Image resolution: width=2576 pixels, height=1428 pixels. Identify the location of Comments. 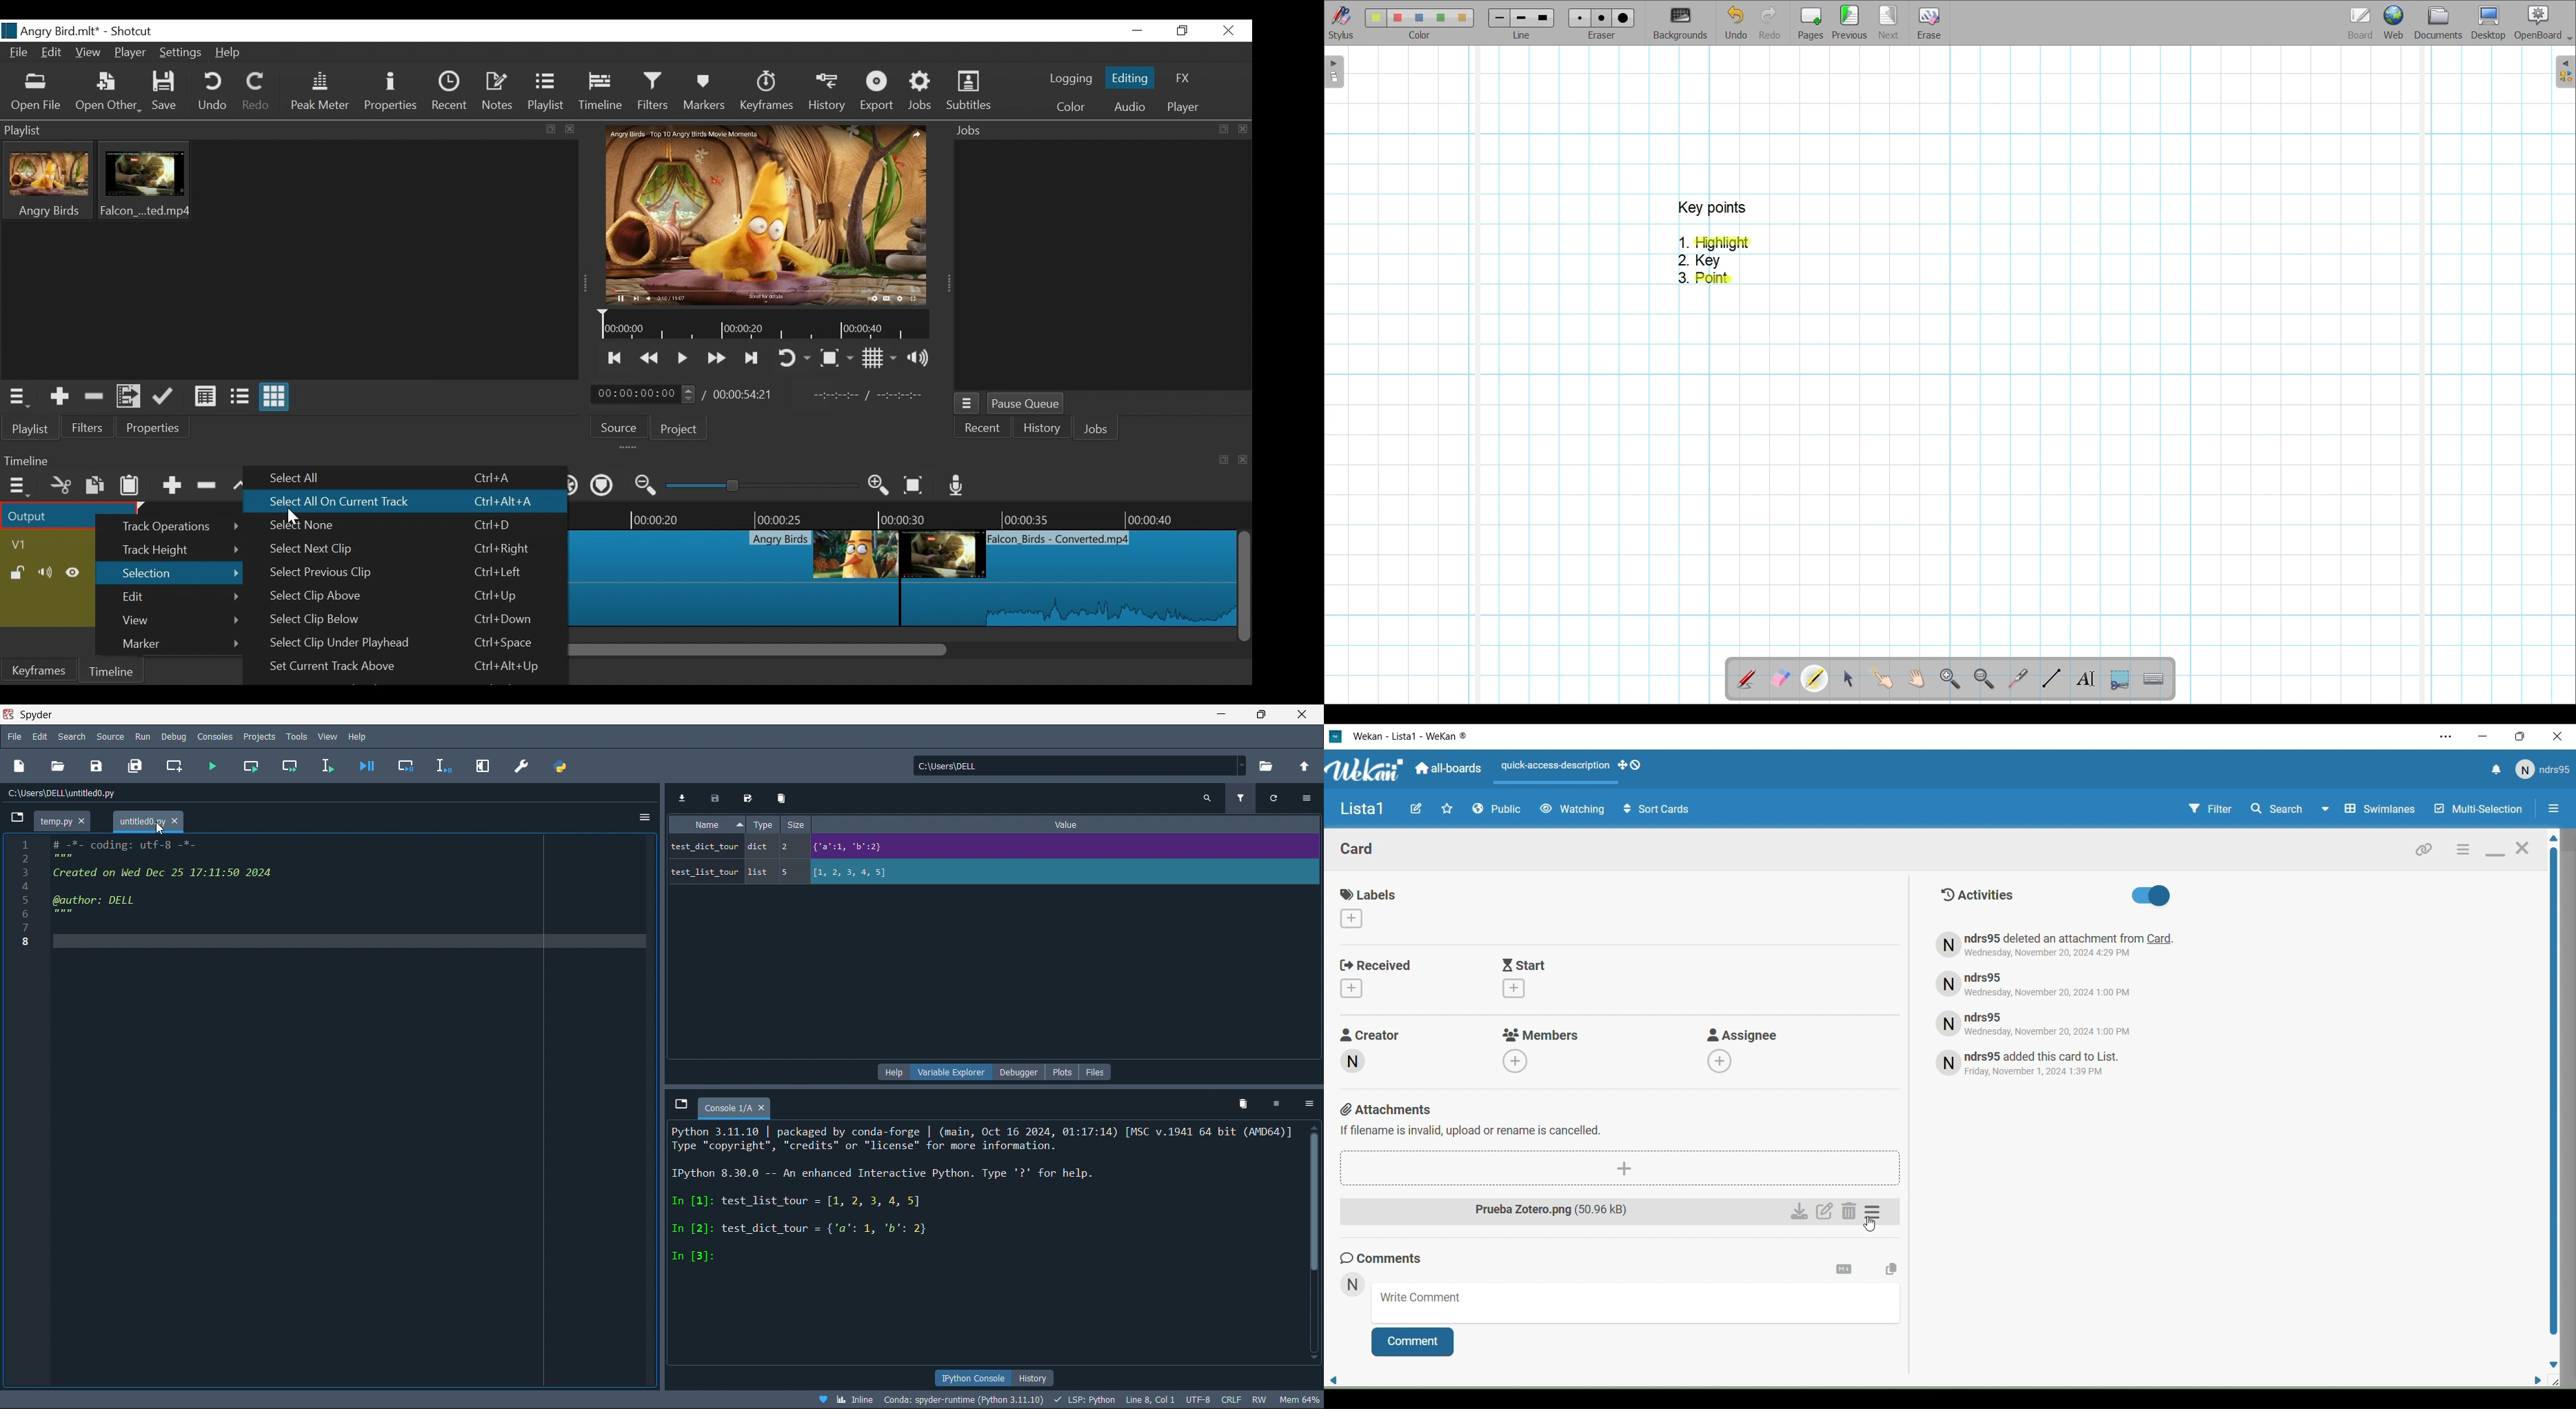
(1385, 1257).